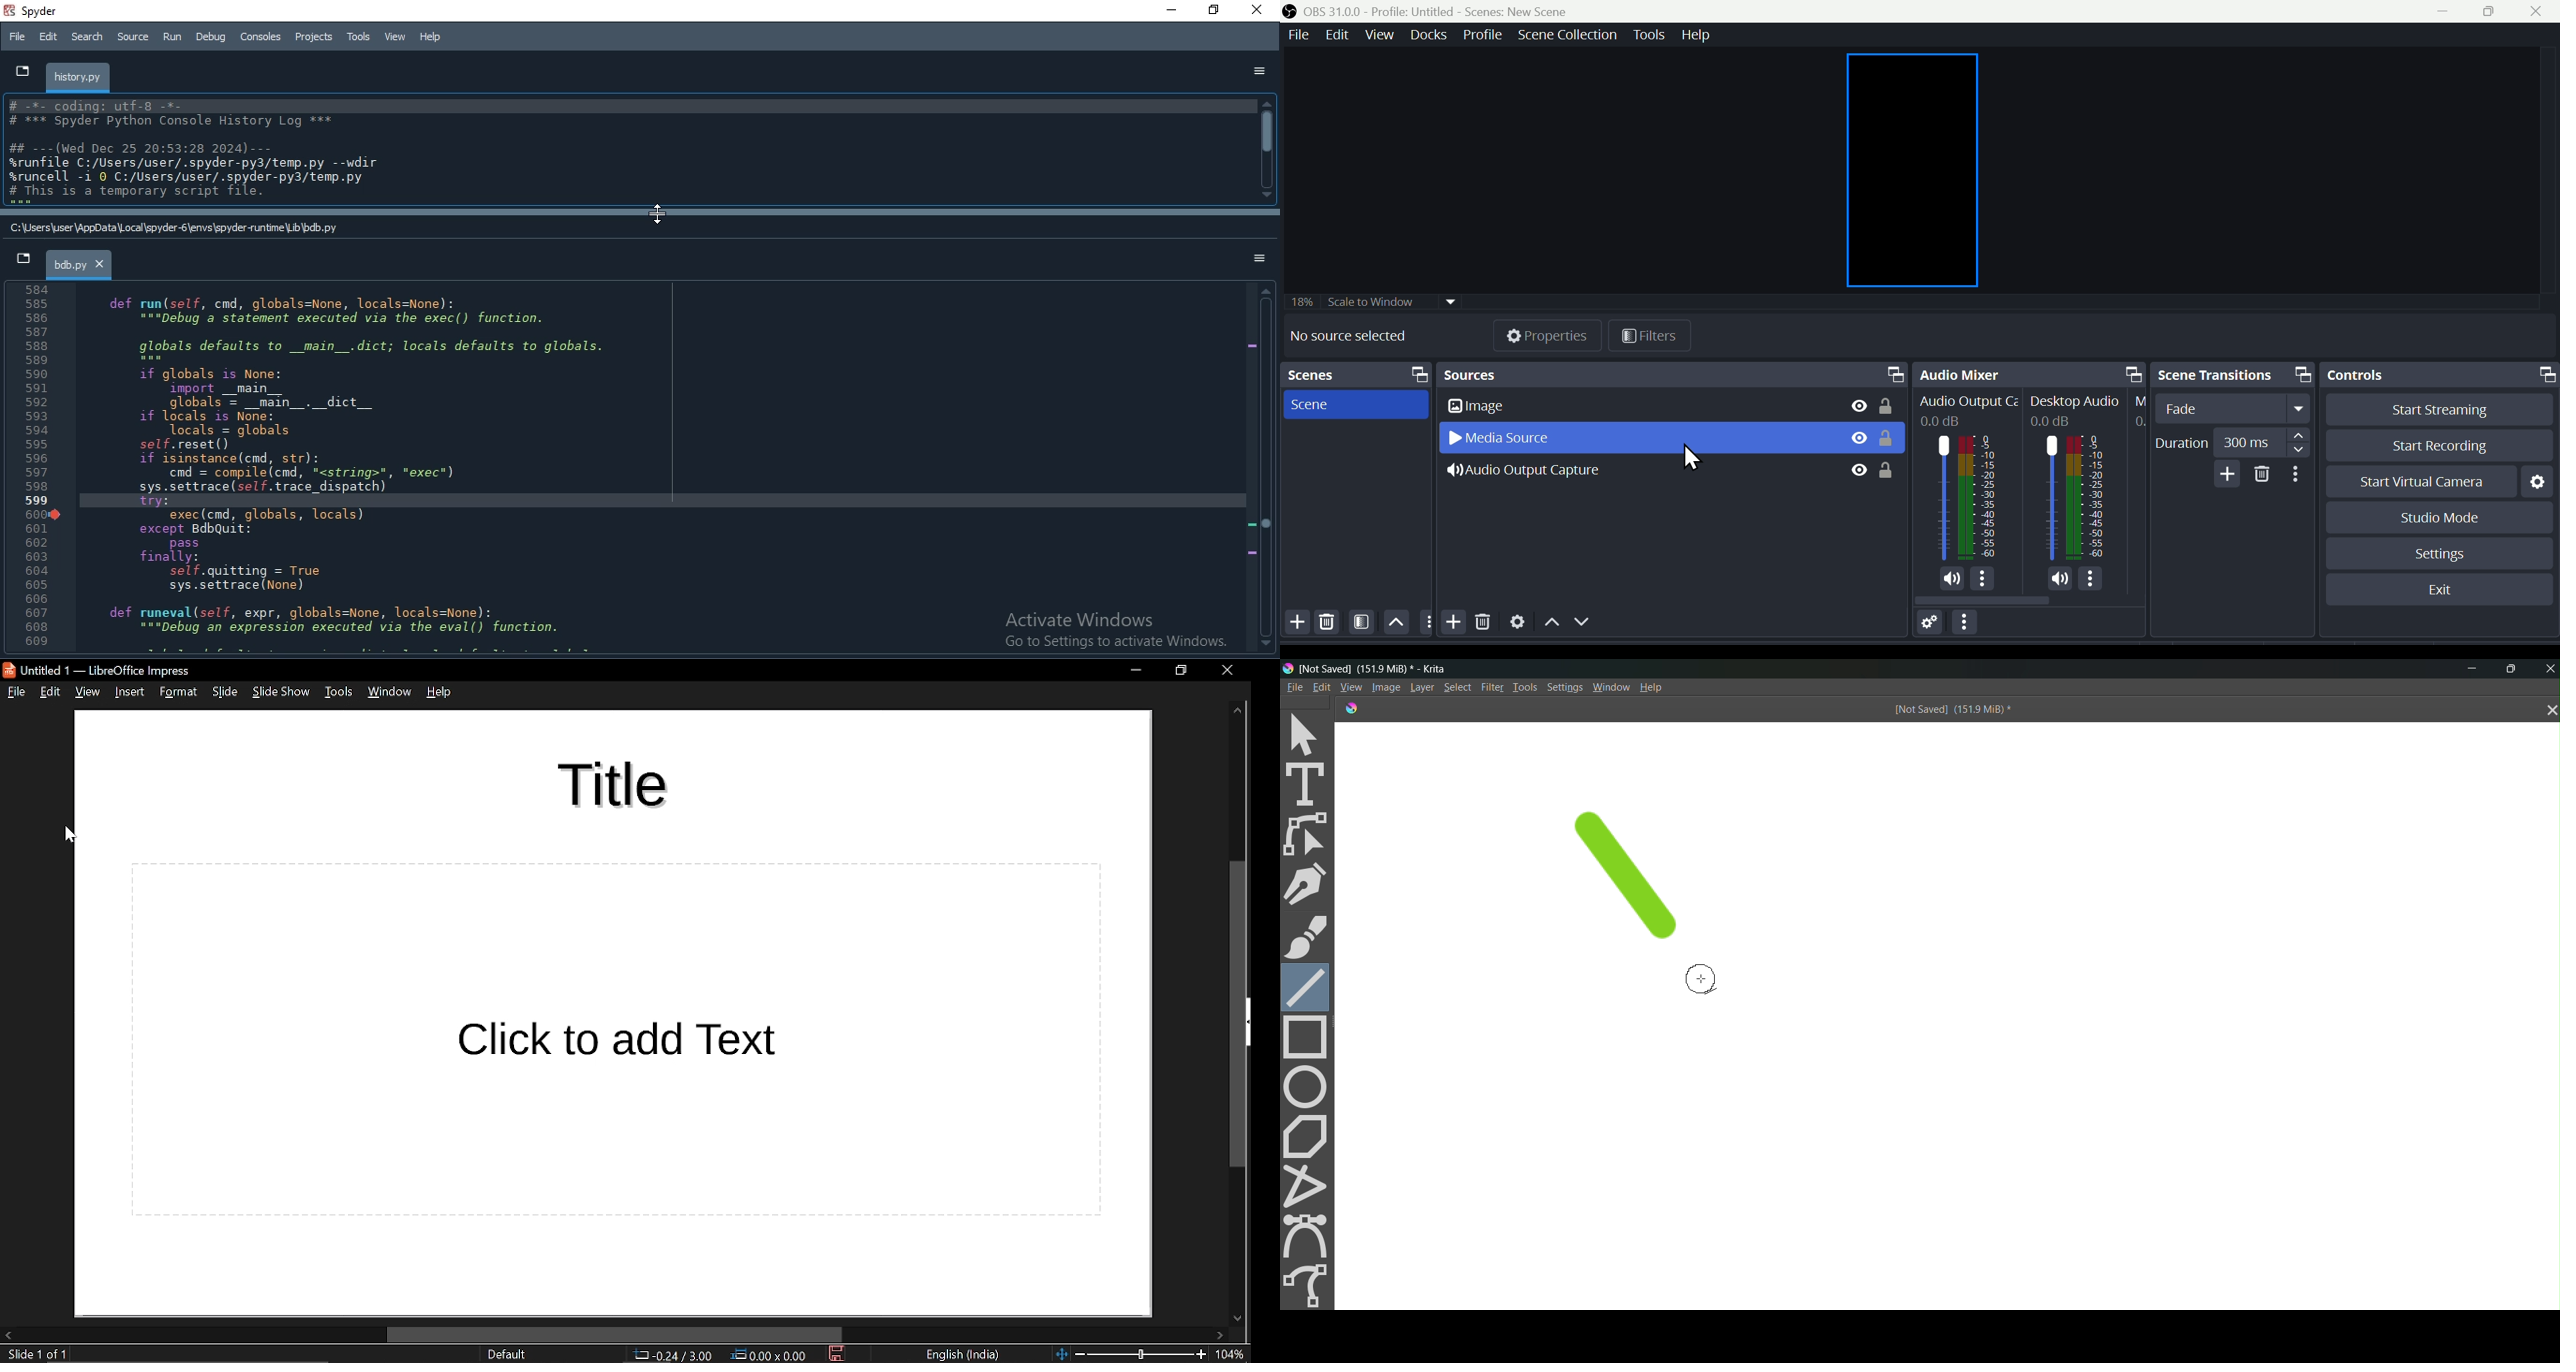 Image resolution: width=2576 pixels, height=1372 pixels. I want to click on Controls, so click(2442, 375).